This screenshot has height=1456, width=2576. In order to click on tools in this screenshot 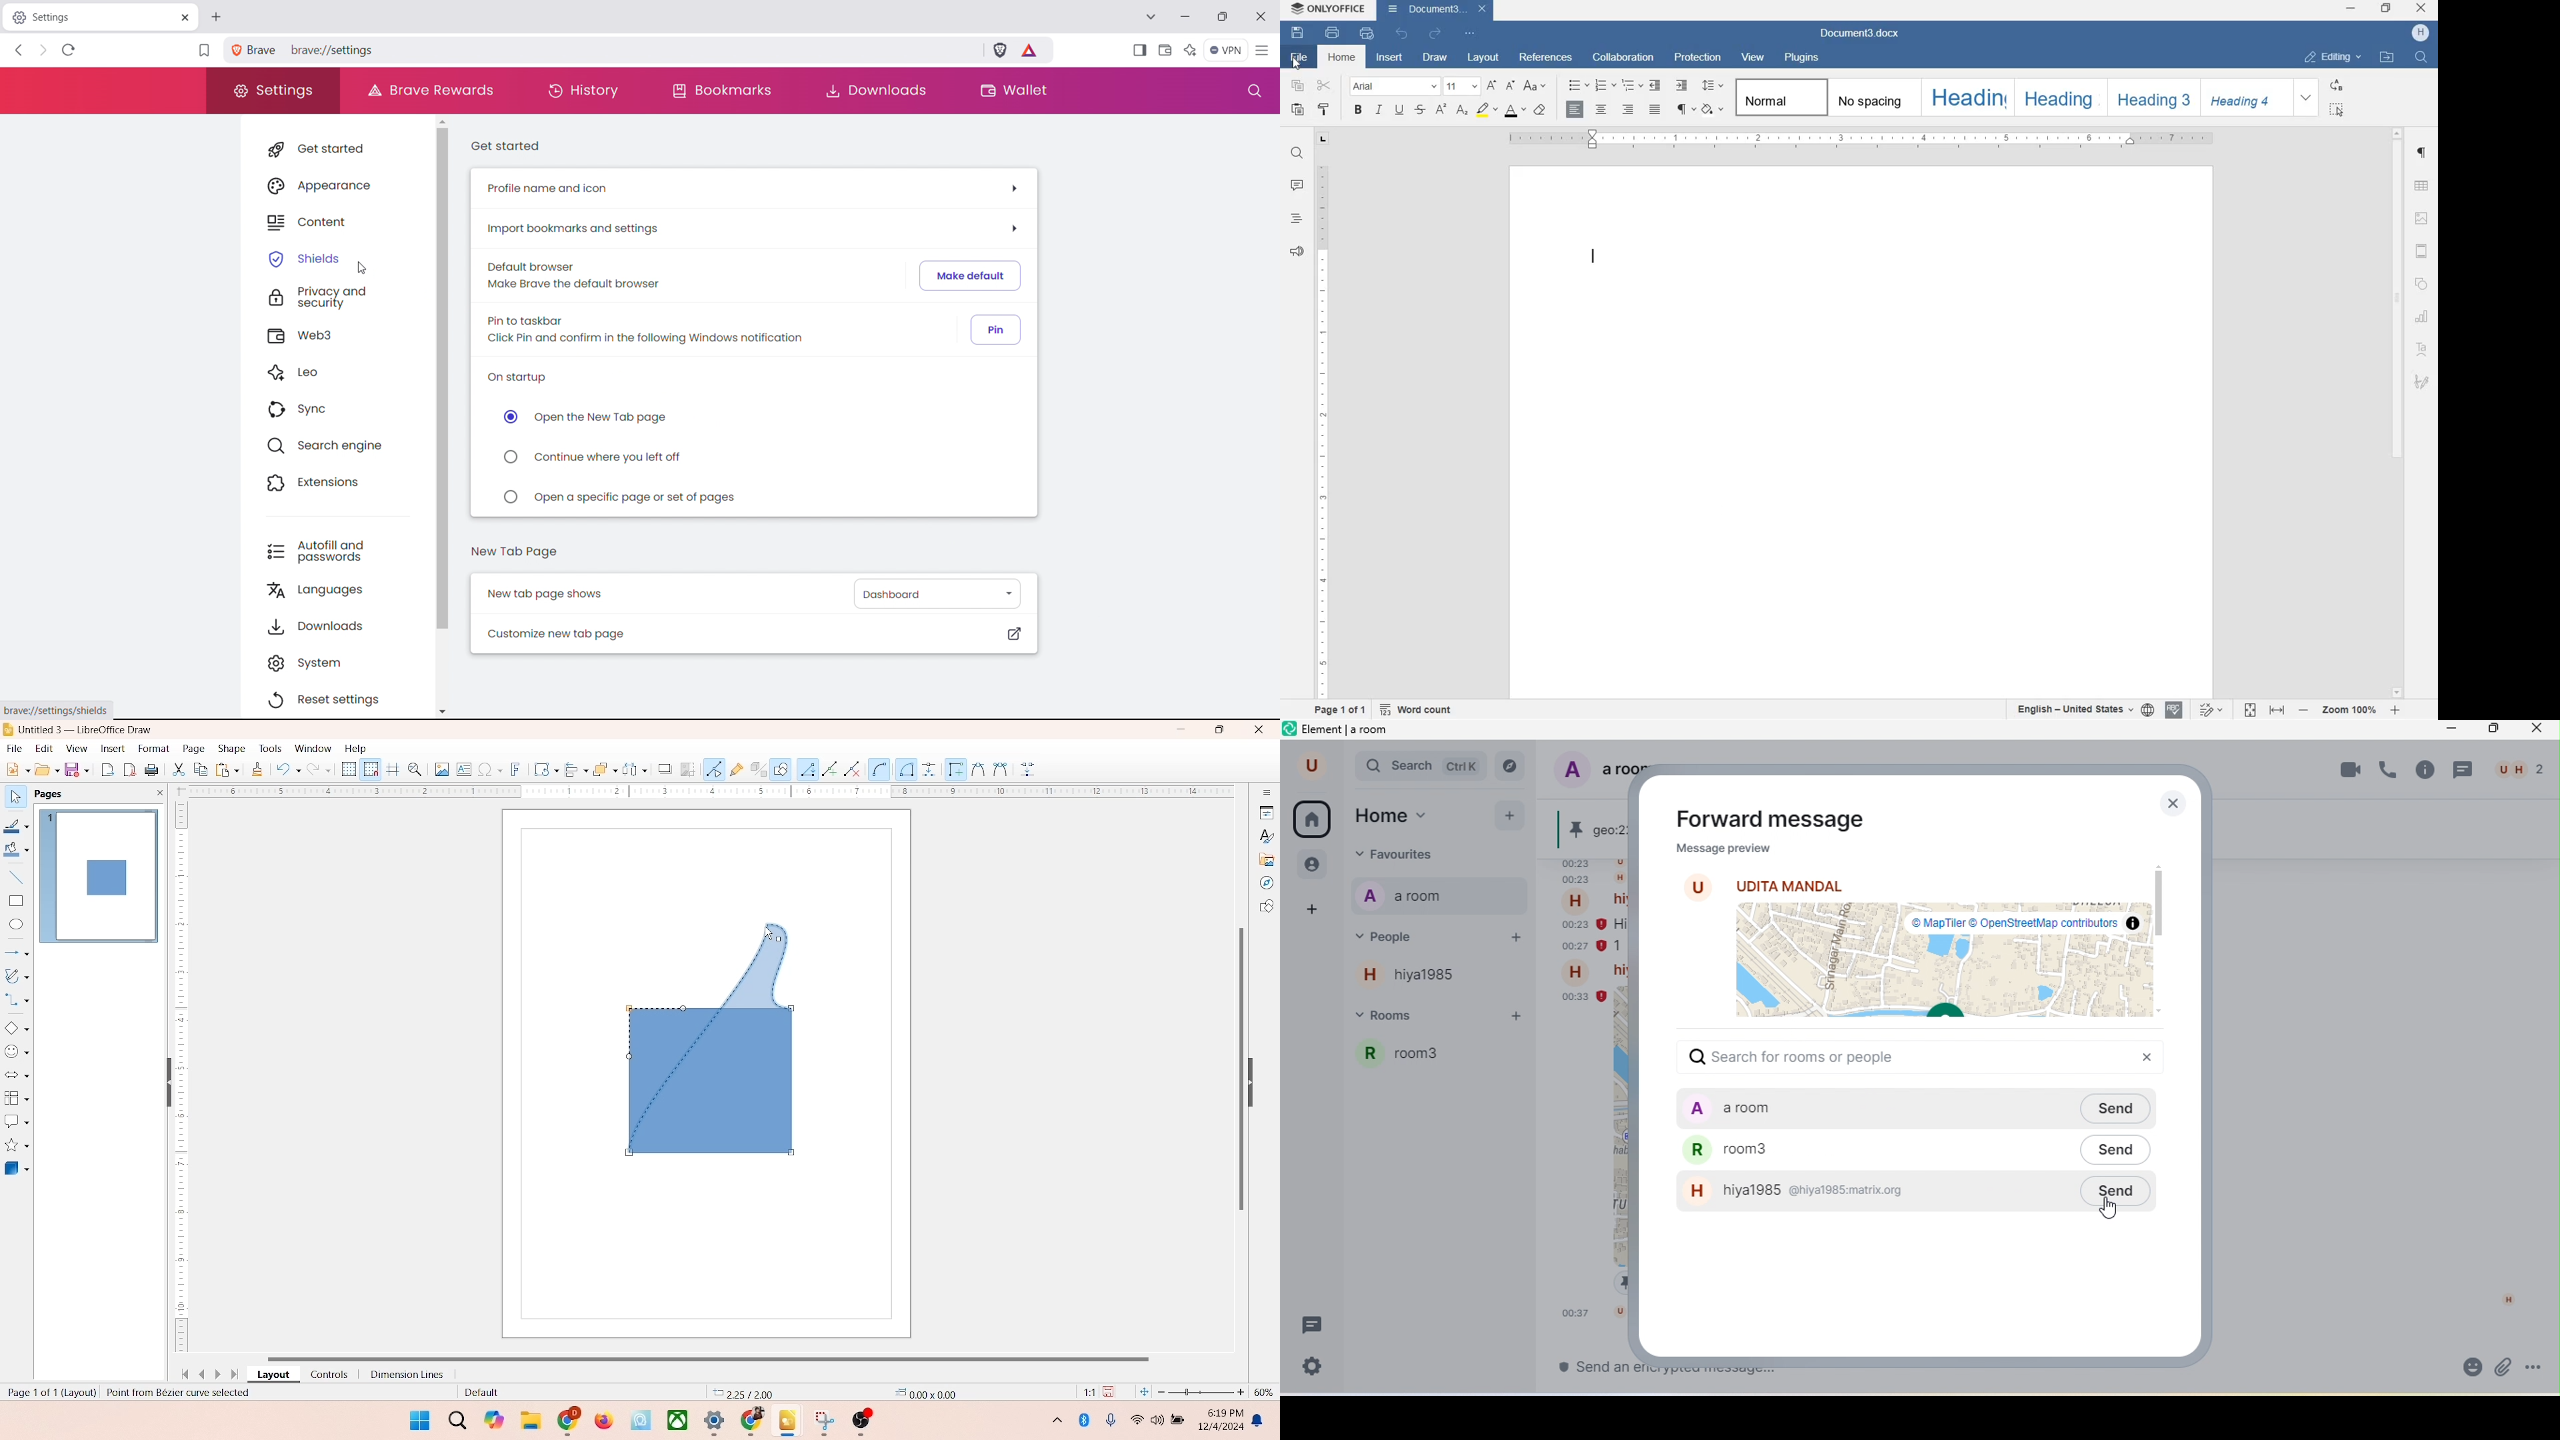, I will do `click(269, 748)`.